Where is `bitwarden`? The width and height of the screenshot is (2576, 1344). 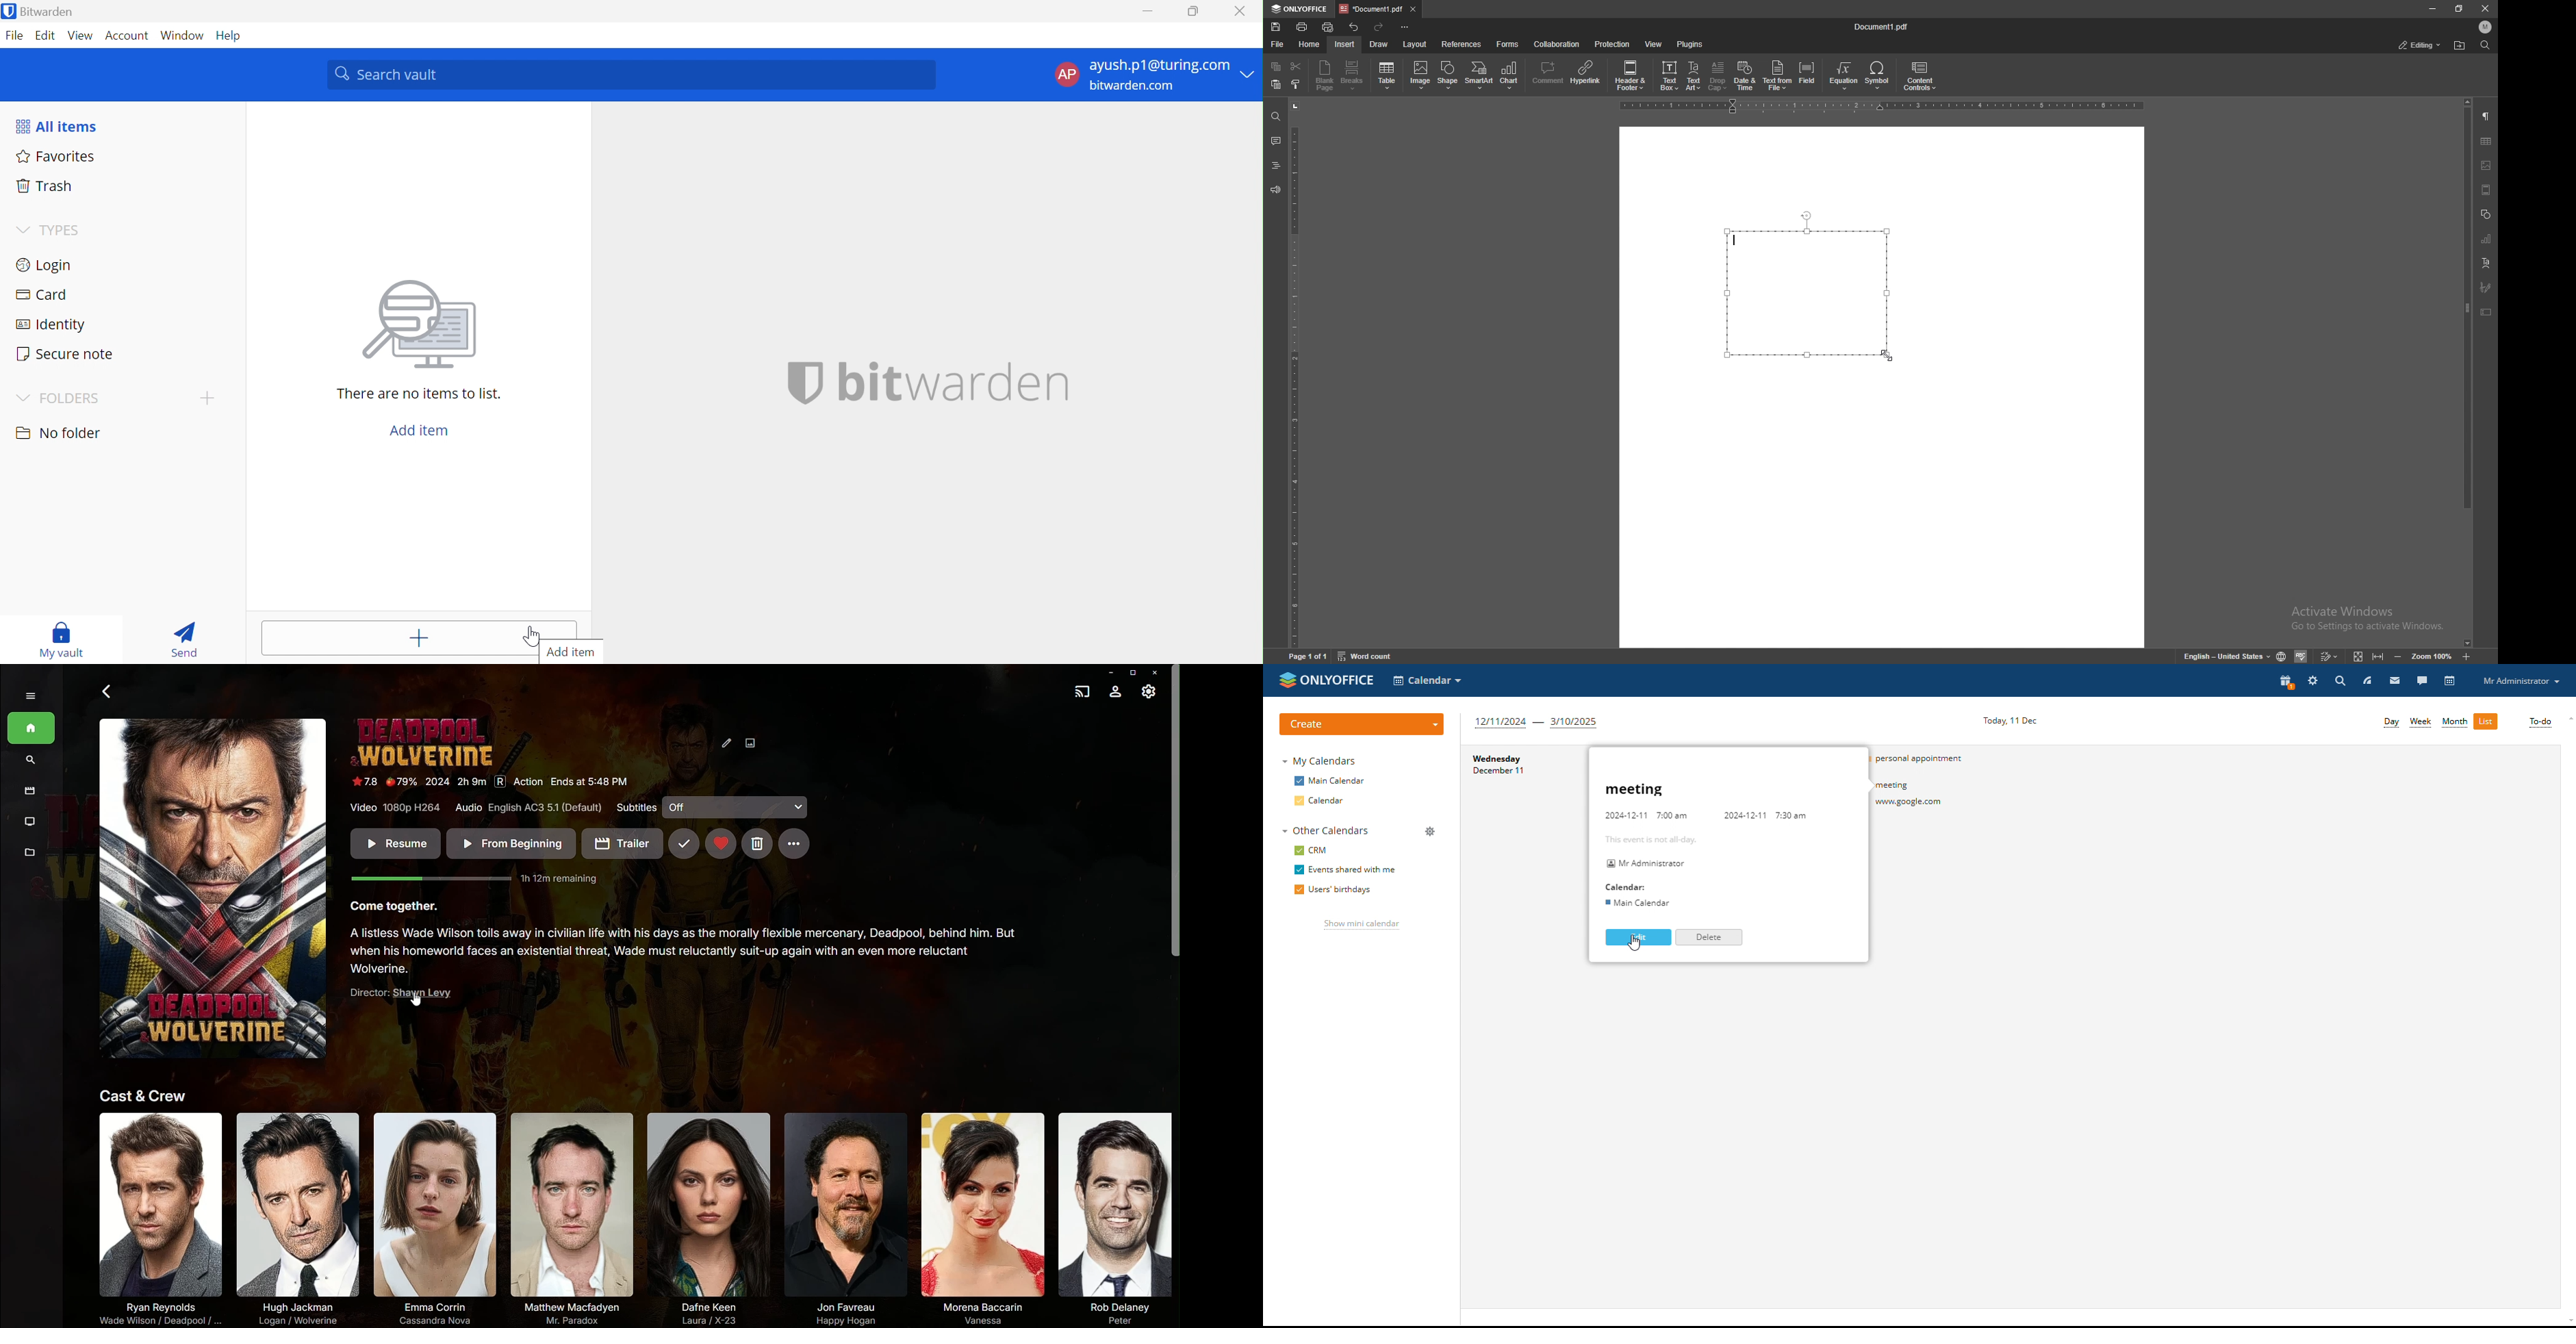
bitwarden is located at coordinates (927, 384).